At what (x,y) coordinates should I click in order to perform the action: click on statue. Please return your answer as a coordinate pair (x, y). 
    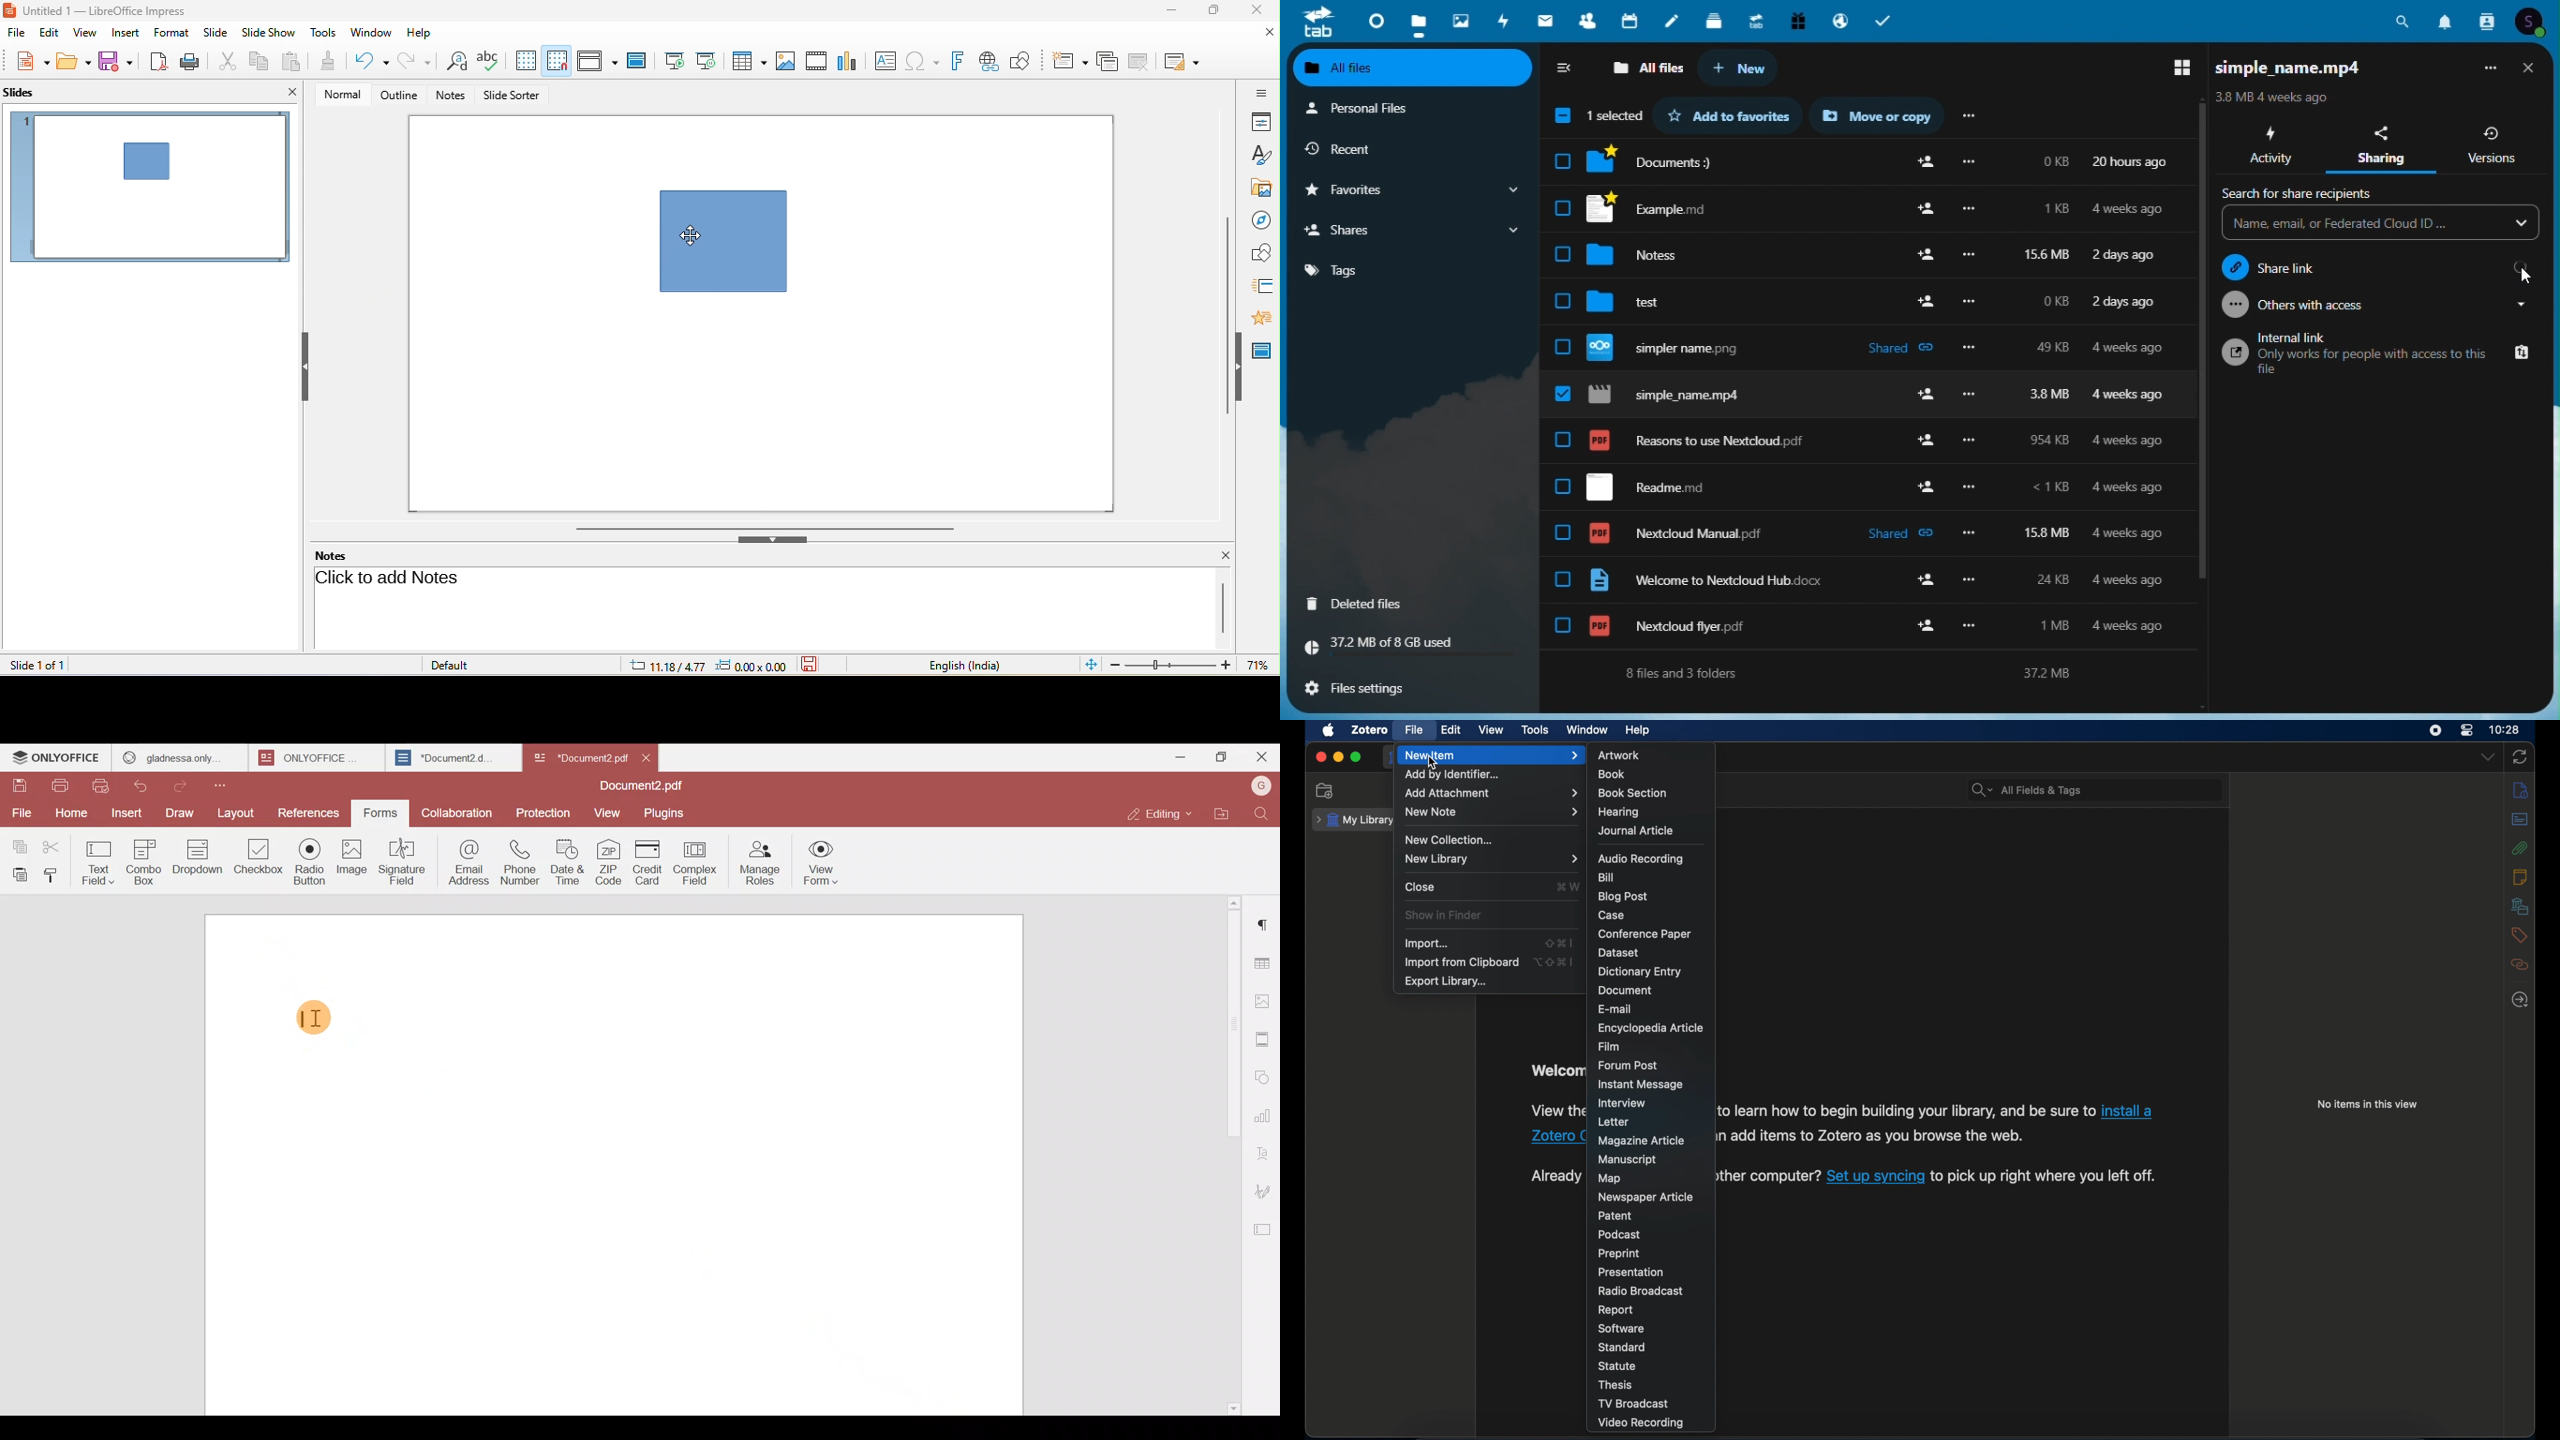
    Looking at the image, I should click on (1617, 1366).